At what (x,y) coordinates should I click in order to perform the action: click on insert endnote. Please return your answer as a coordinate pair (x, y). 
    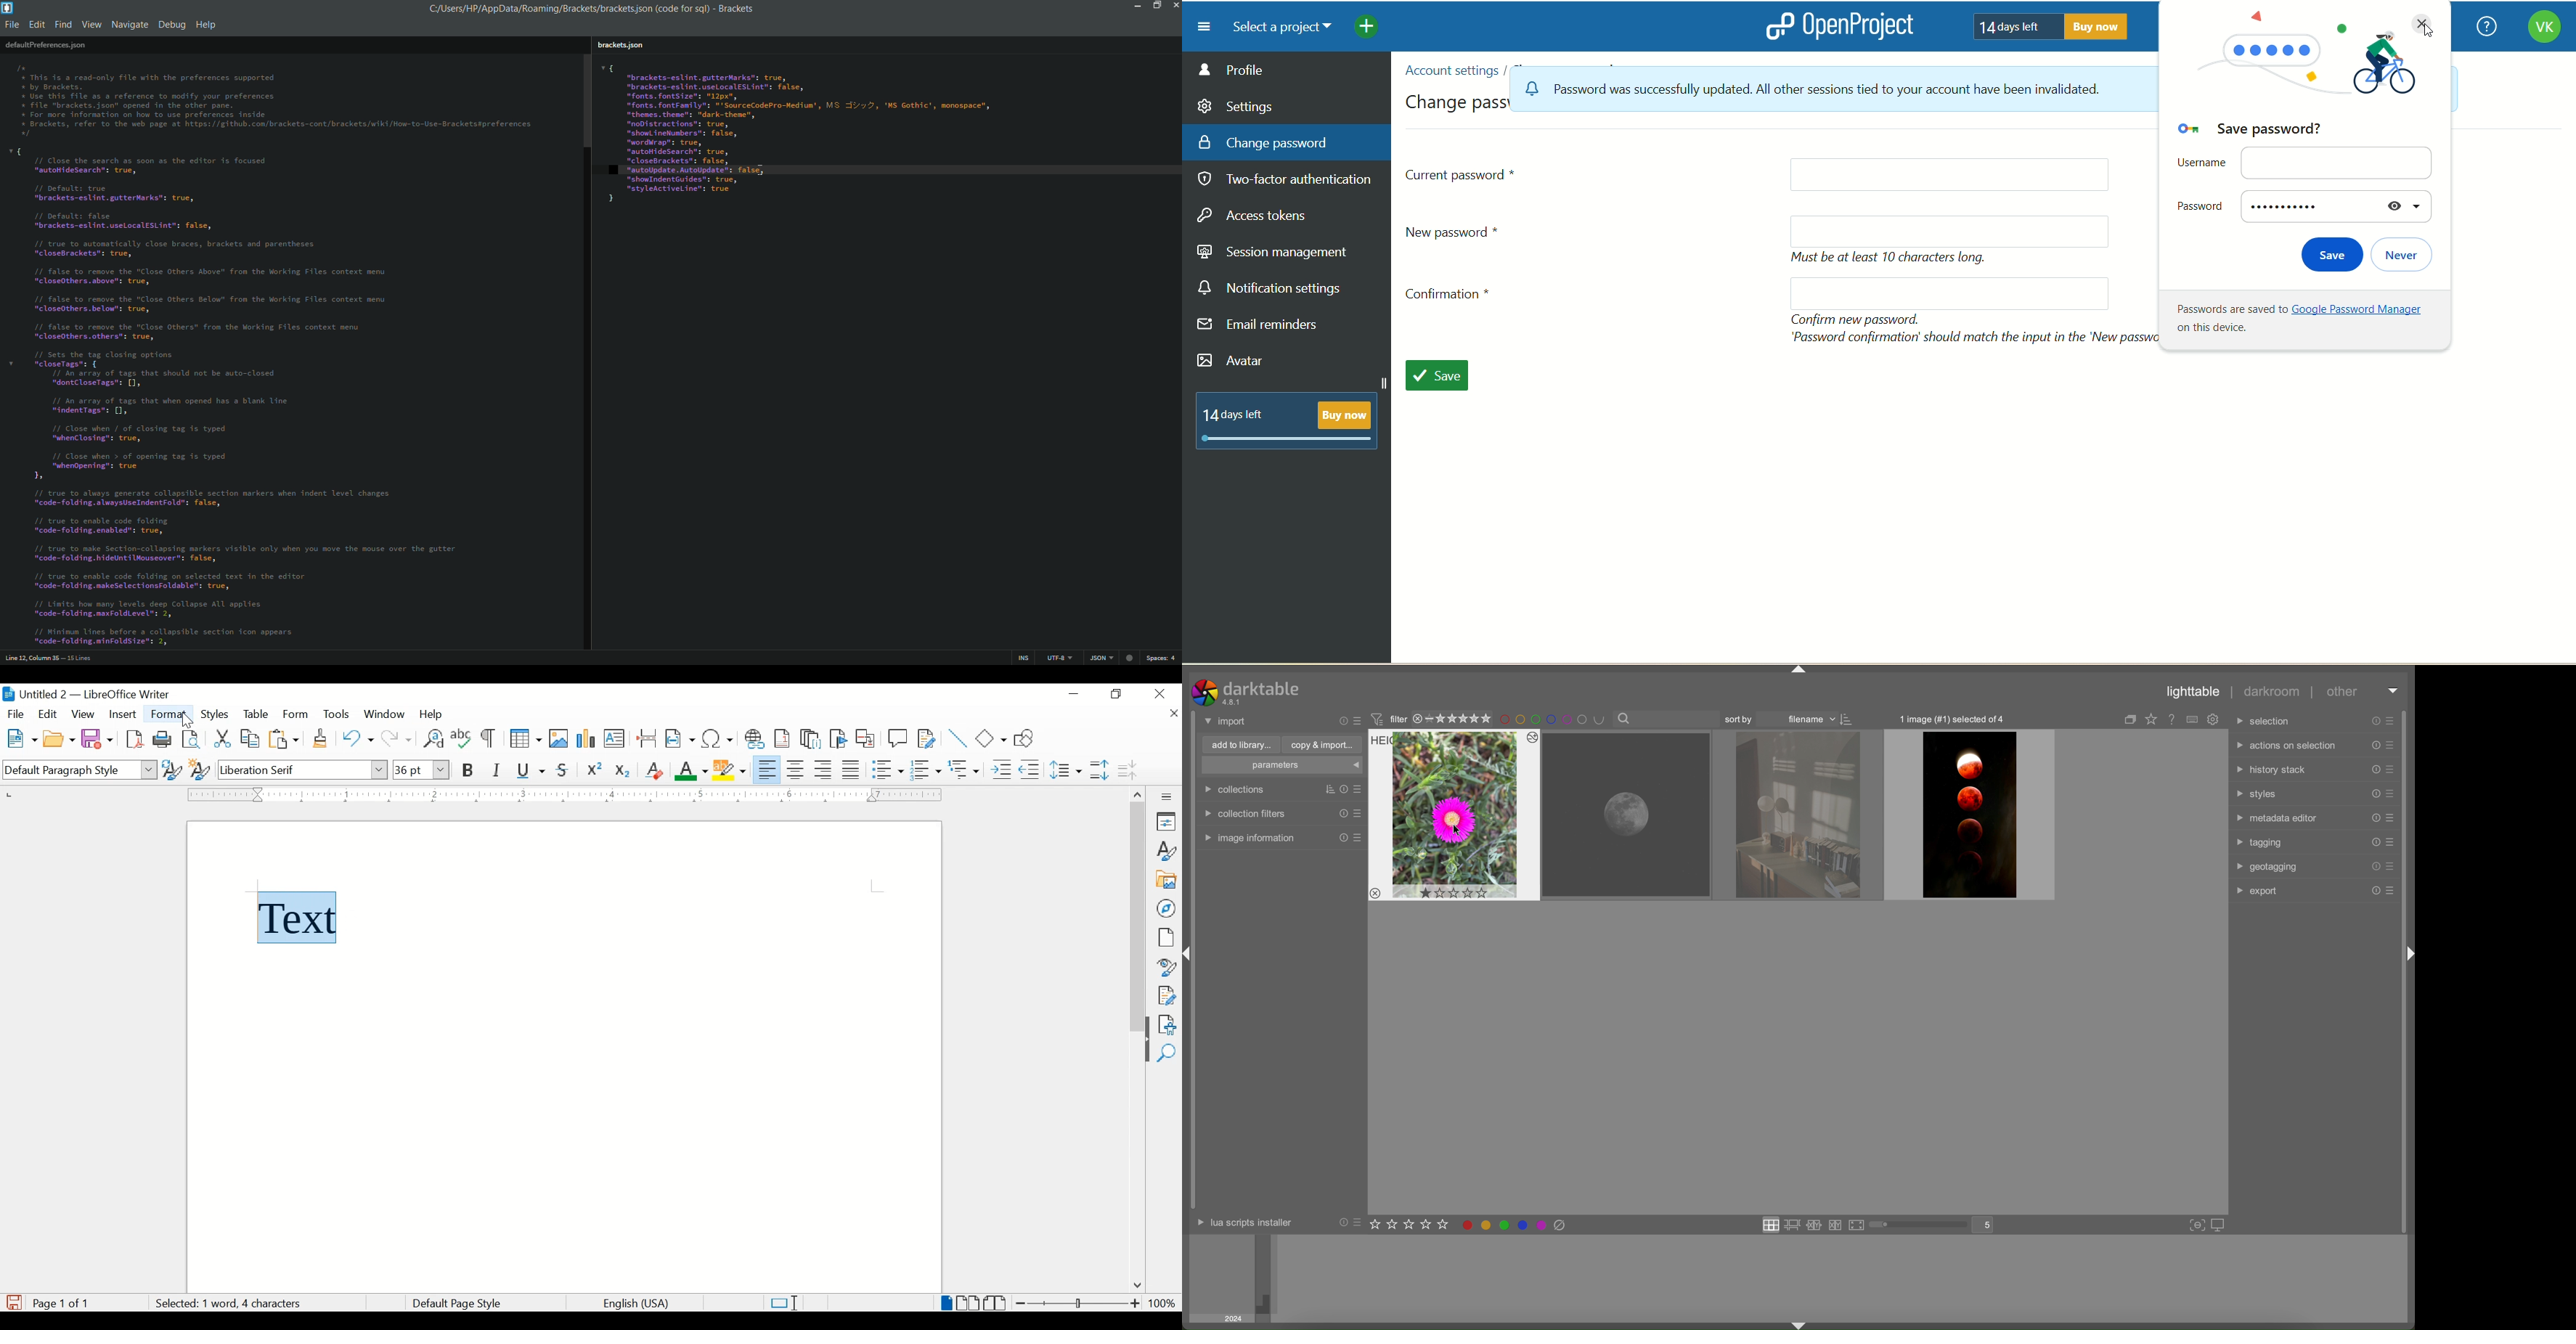
    Looking at the image, I should click on (811, 739).